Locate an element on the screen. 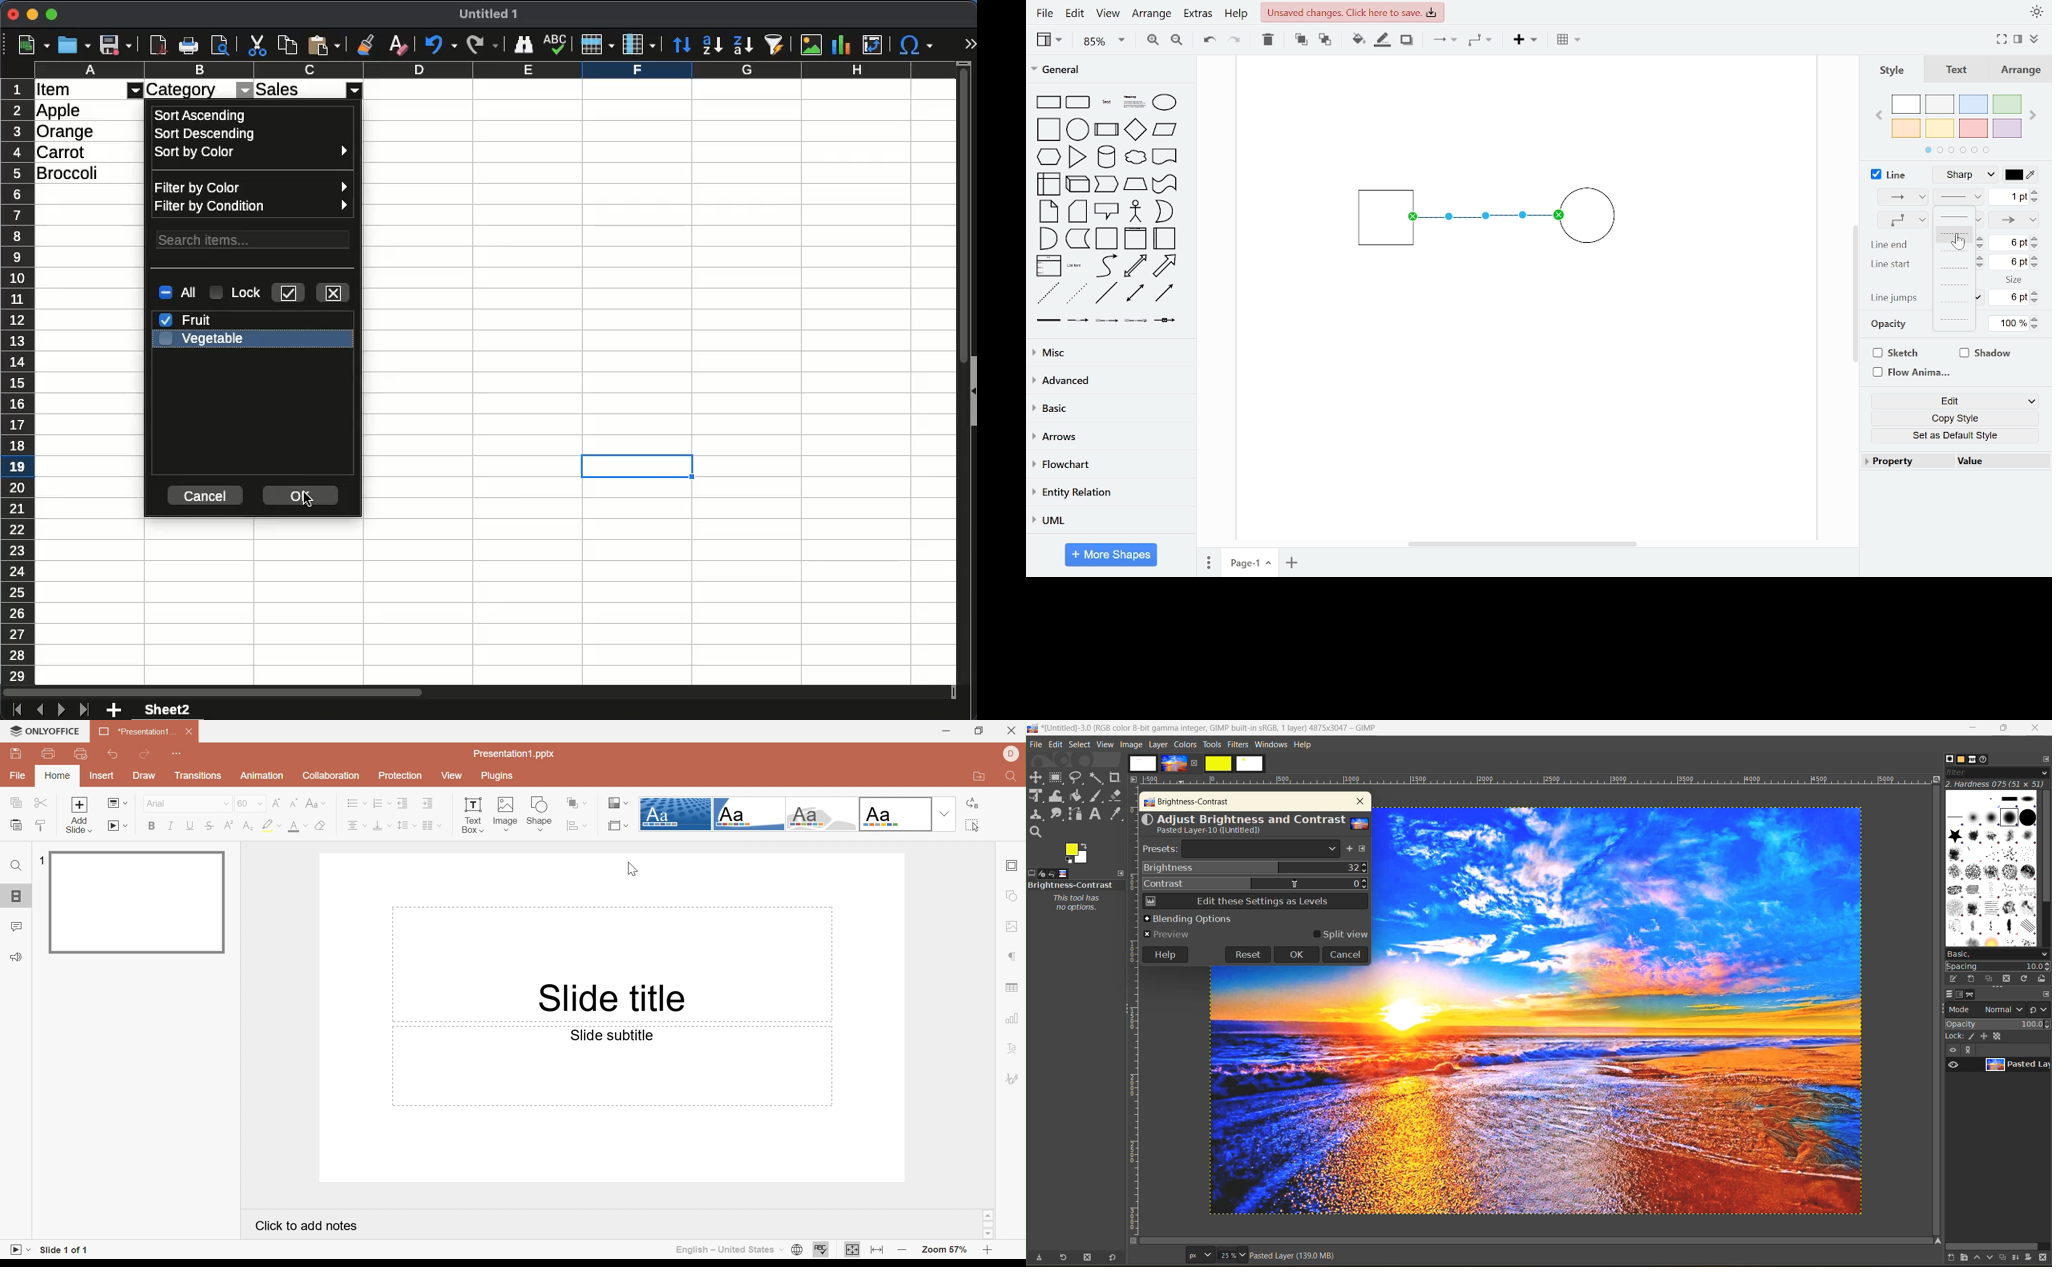 The image size is (2072, 1288). English - United States is located at coordinates (728, 1252).